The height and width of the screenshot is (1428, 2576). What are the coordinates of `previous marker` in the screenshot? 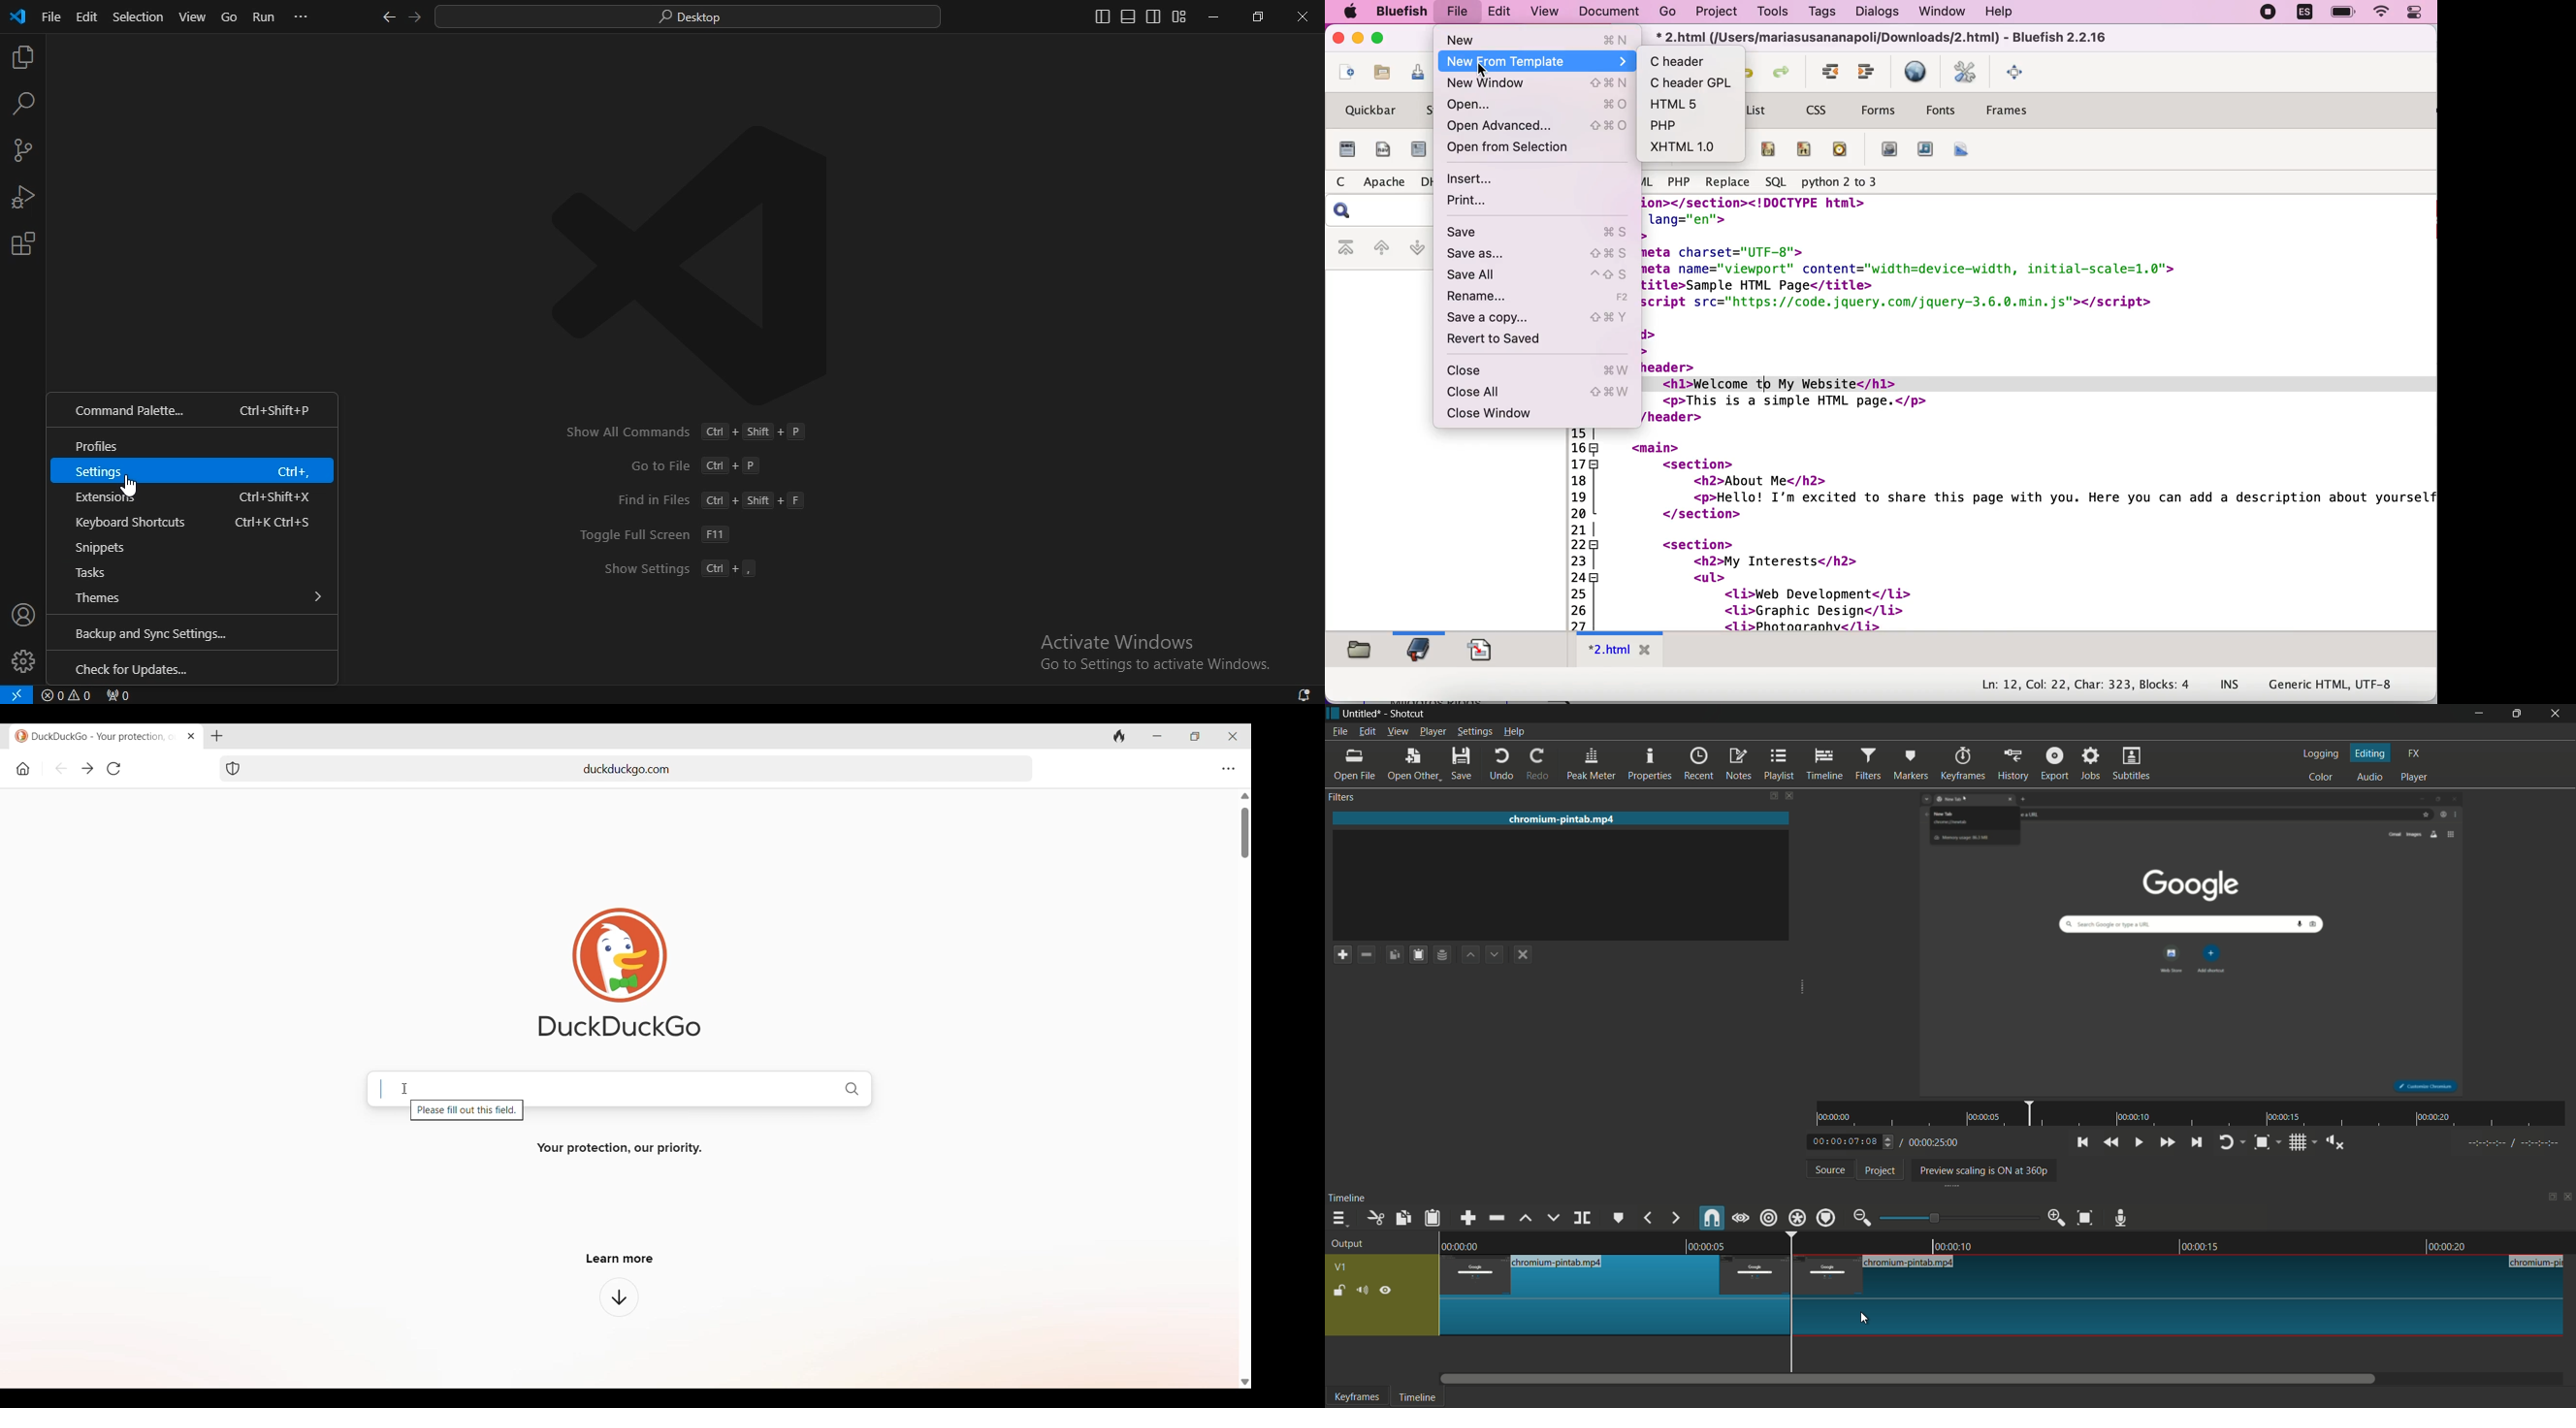 It's located at (1647, 1218).